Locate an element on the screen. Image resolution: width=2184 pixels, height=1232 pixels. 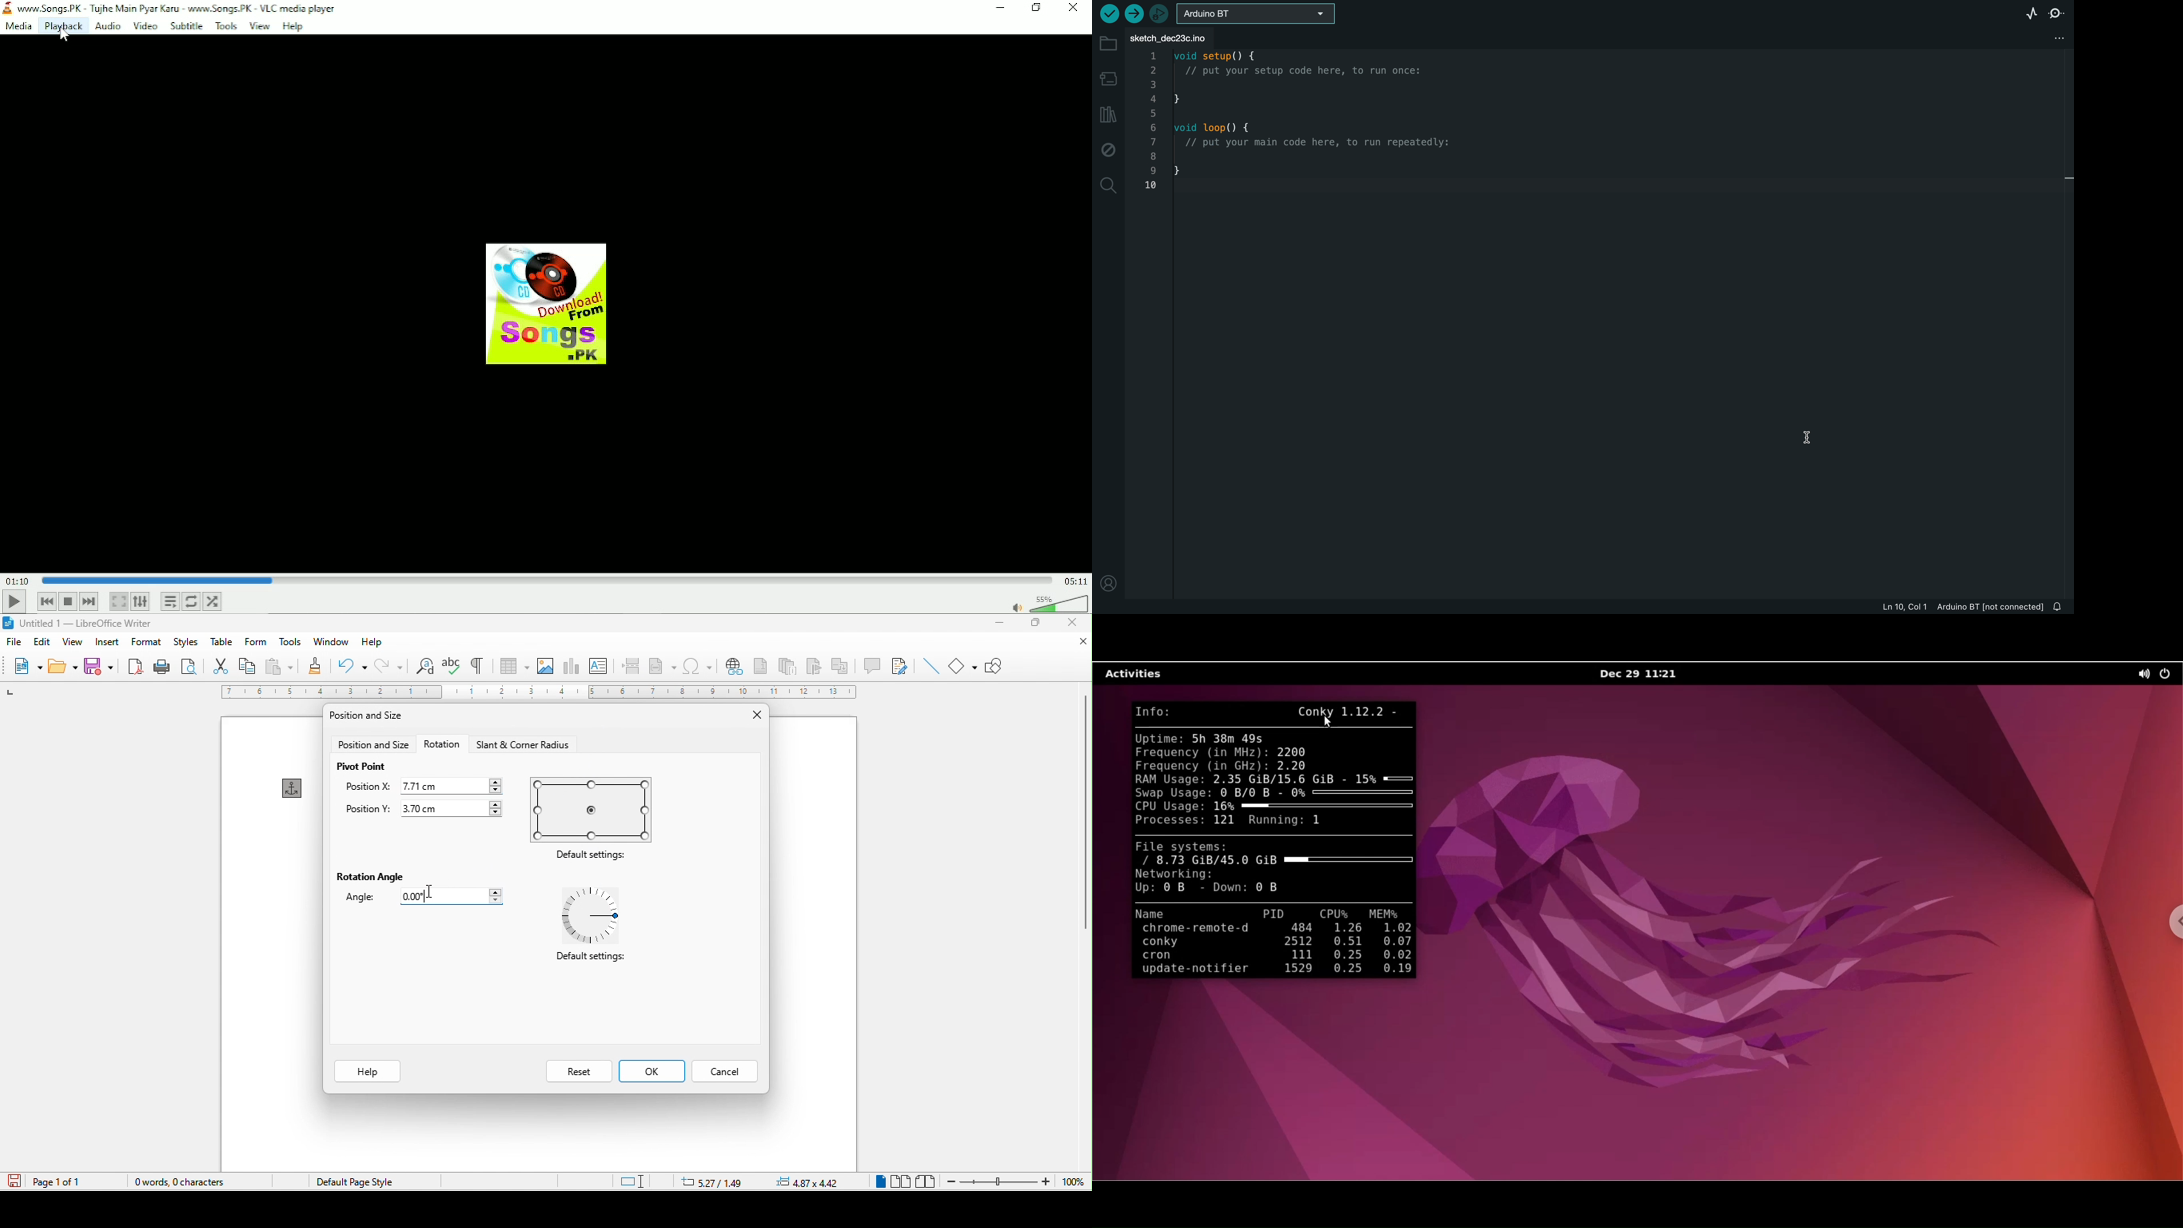
rotation is located at coordinates (440, 744).